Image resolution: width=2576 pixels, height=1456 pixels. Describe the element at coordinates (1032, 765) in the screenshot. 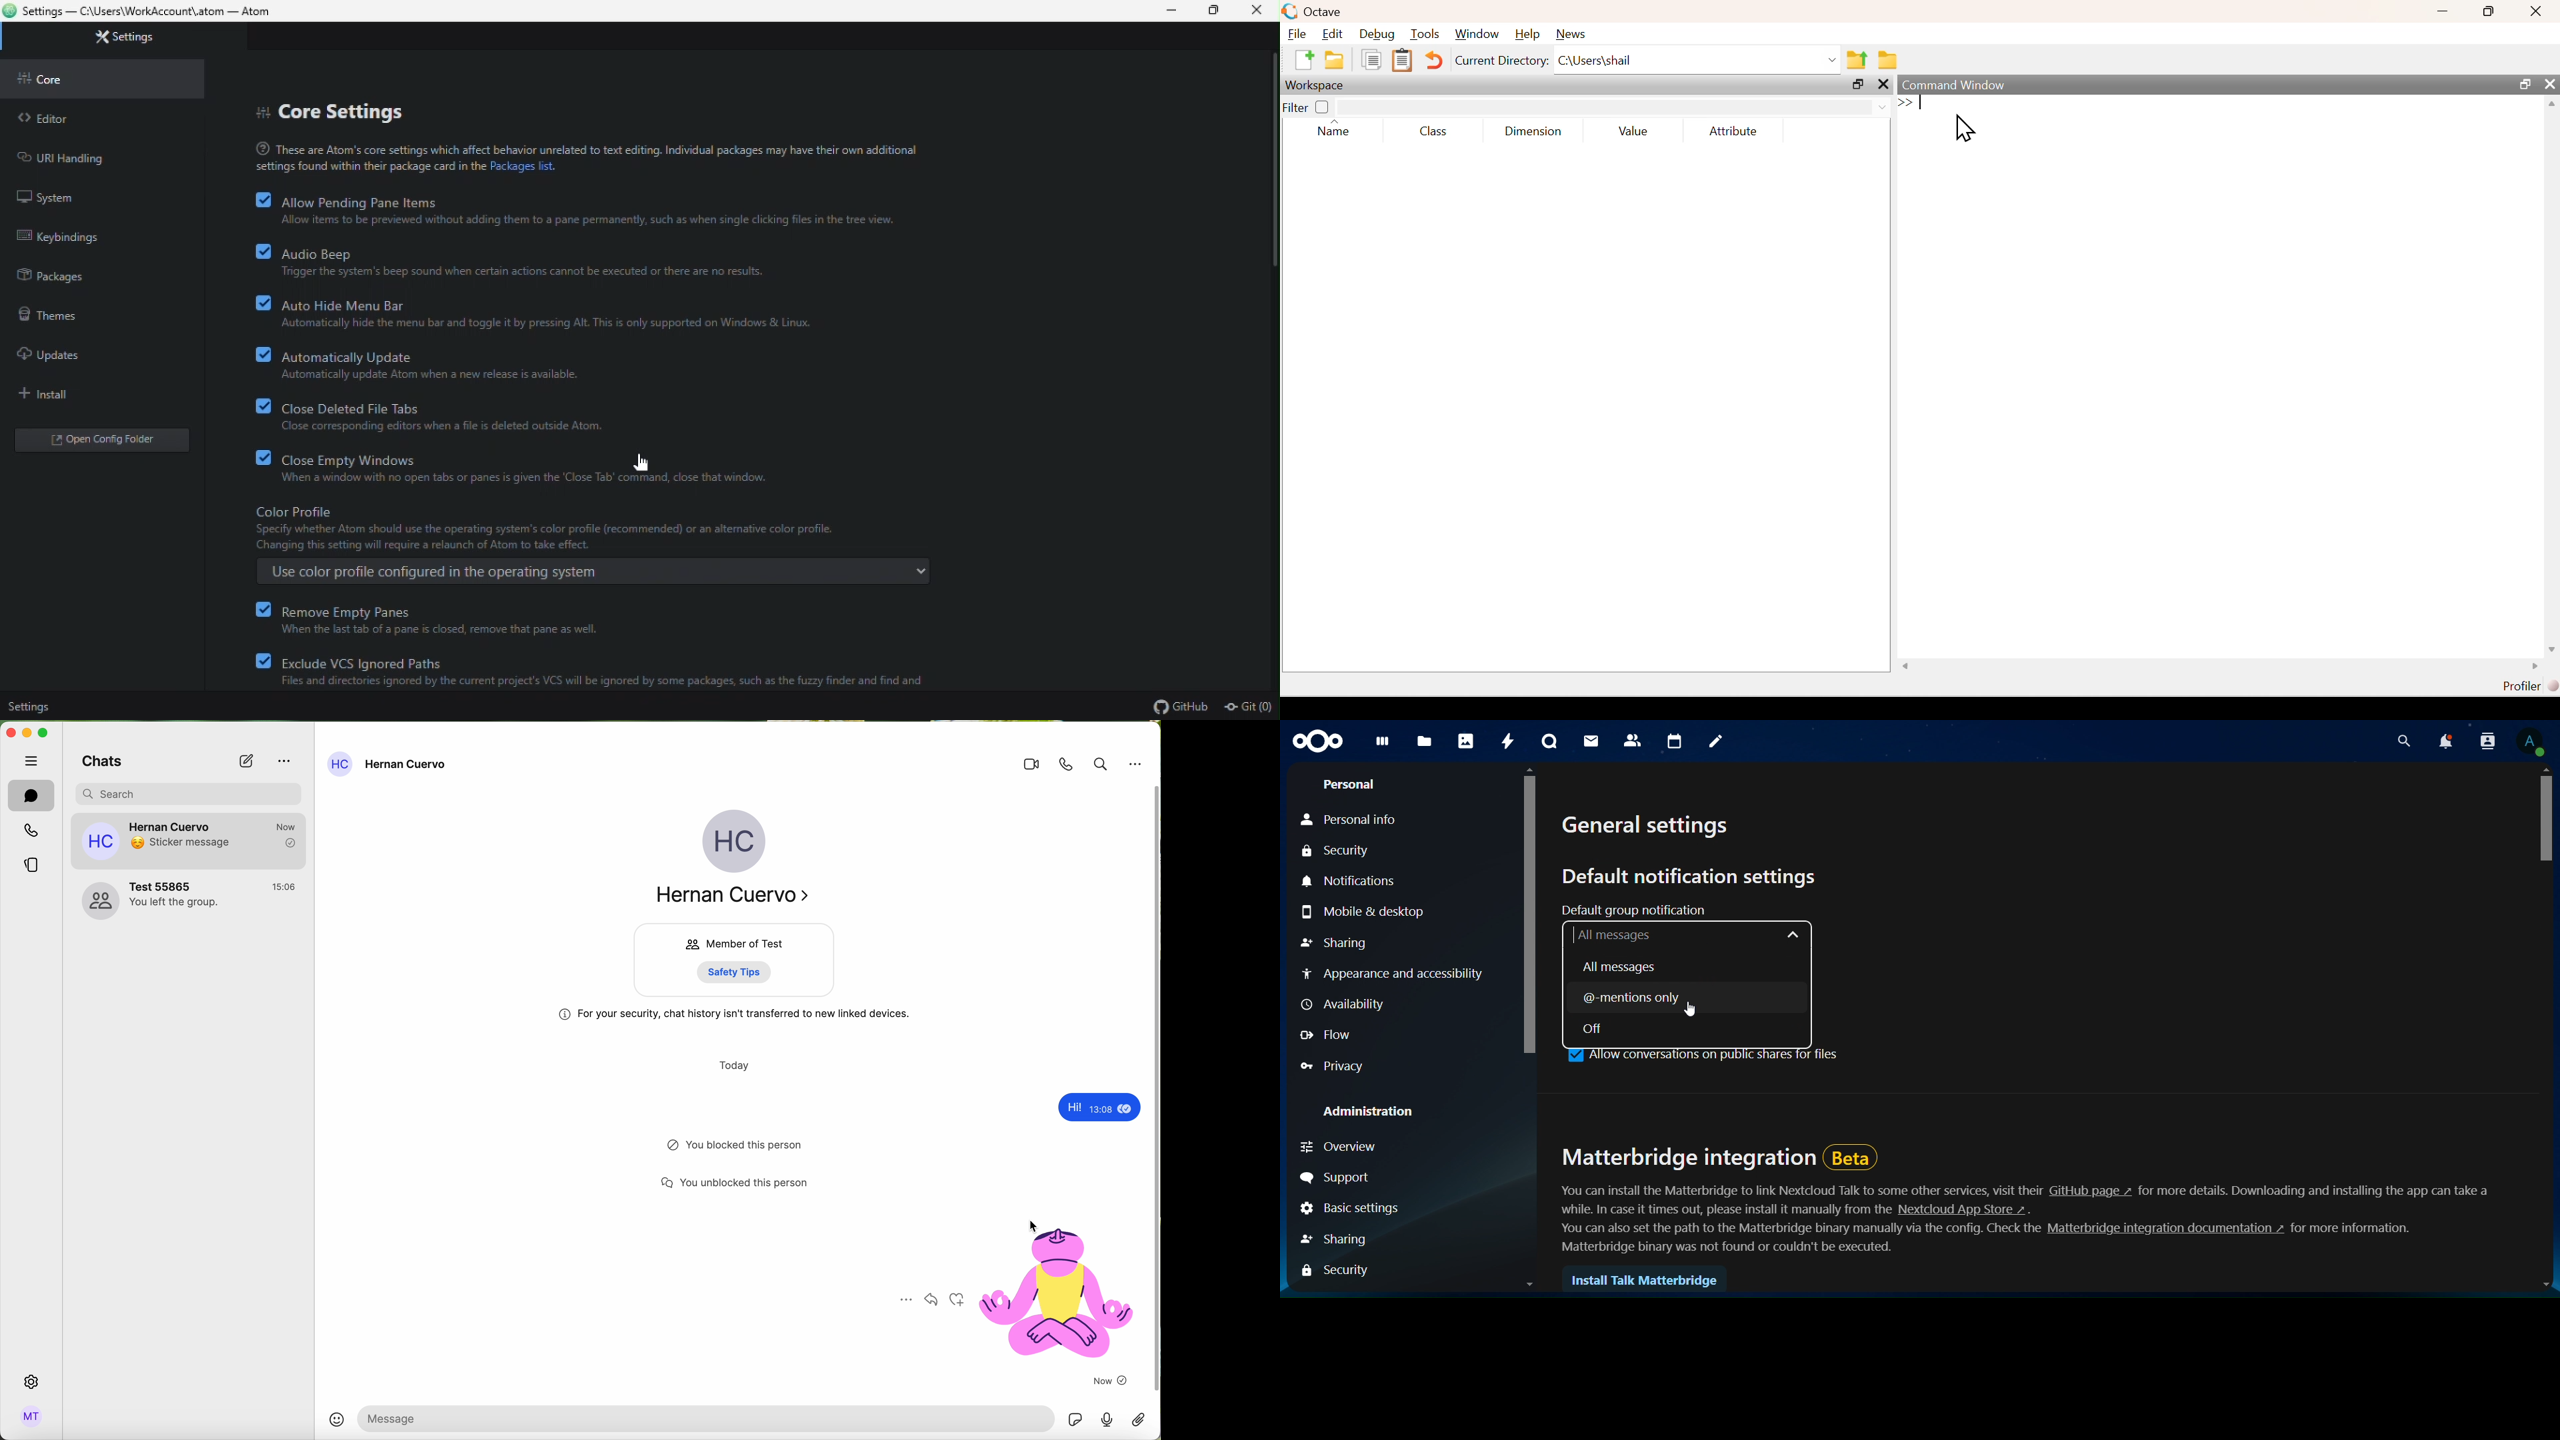

I see `videocall` at that location.